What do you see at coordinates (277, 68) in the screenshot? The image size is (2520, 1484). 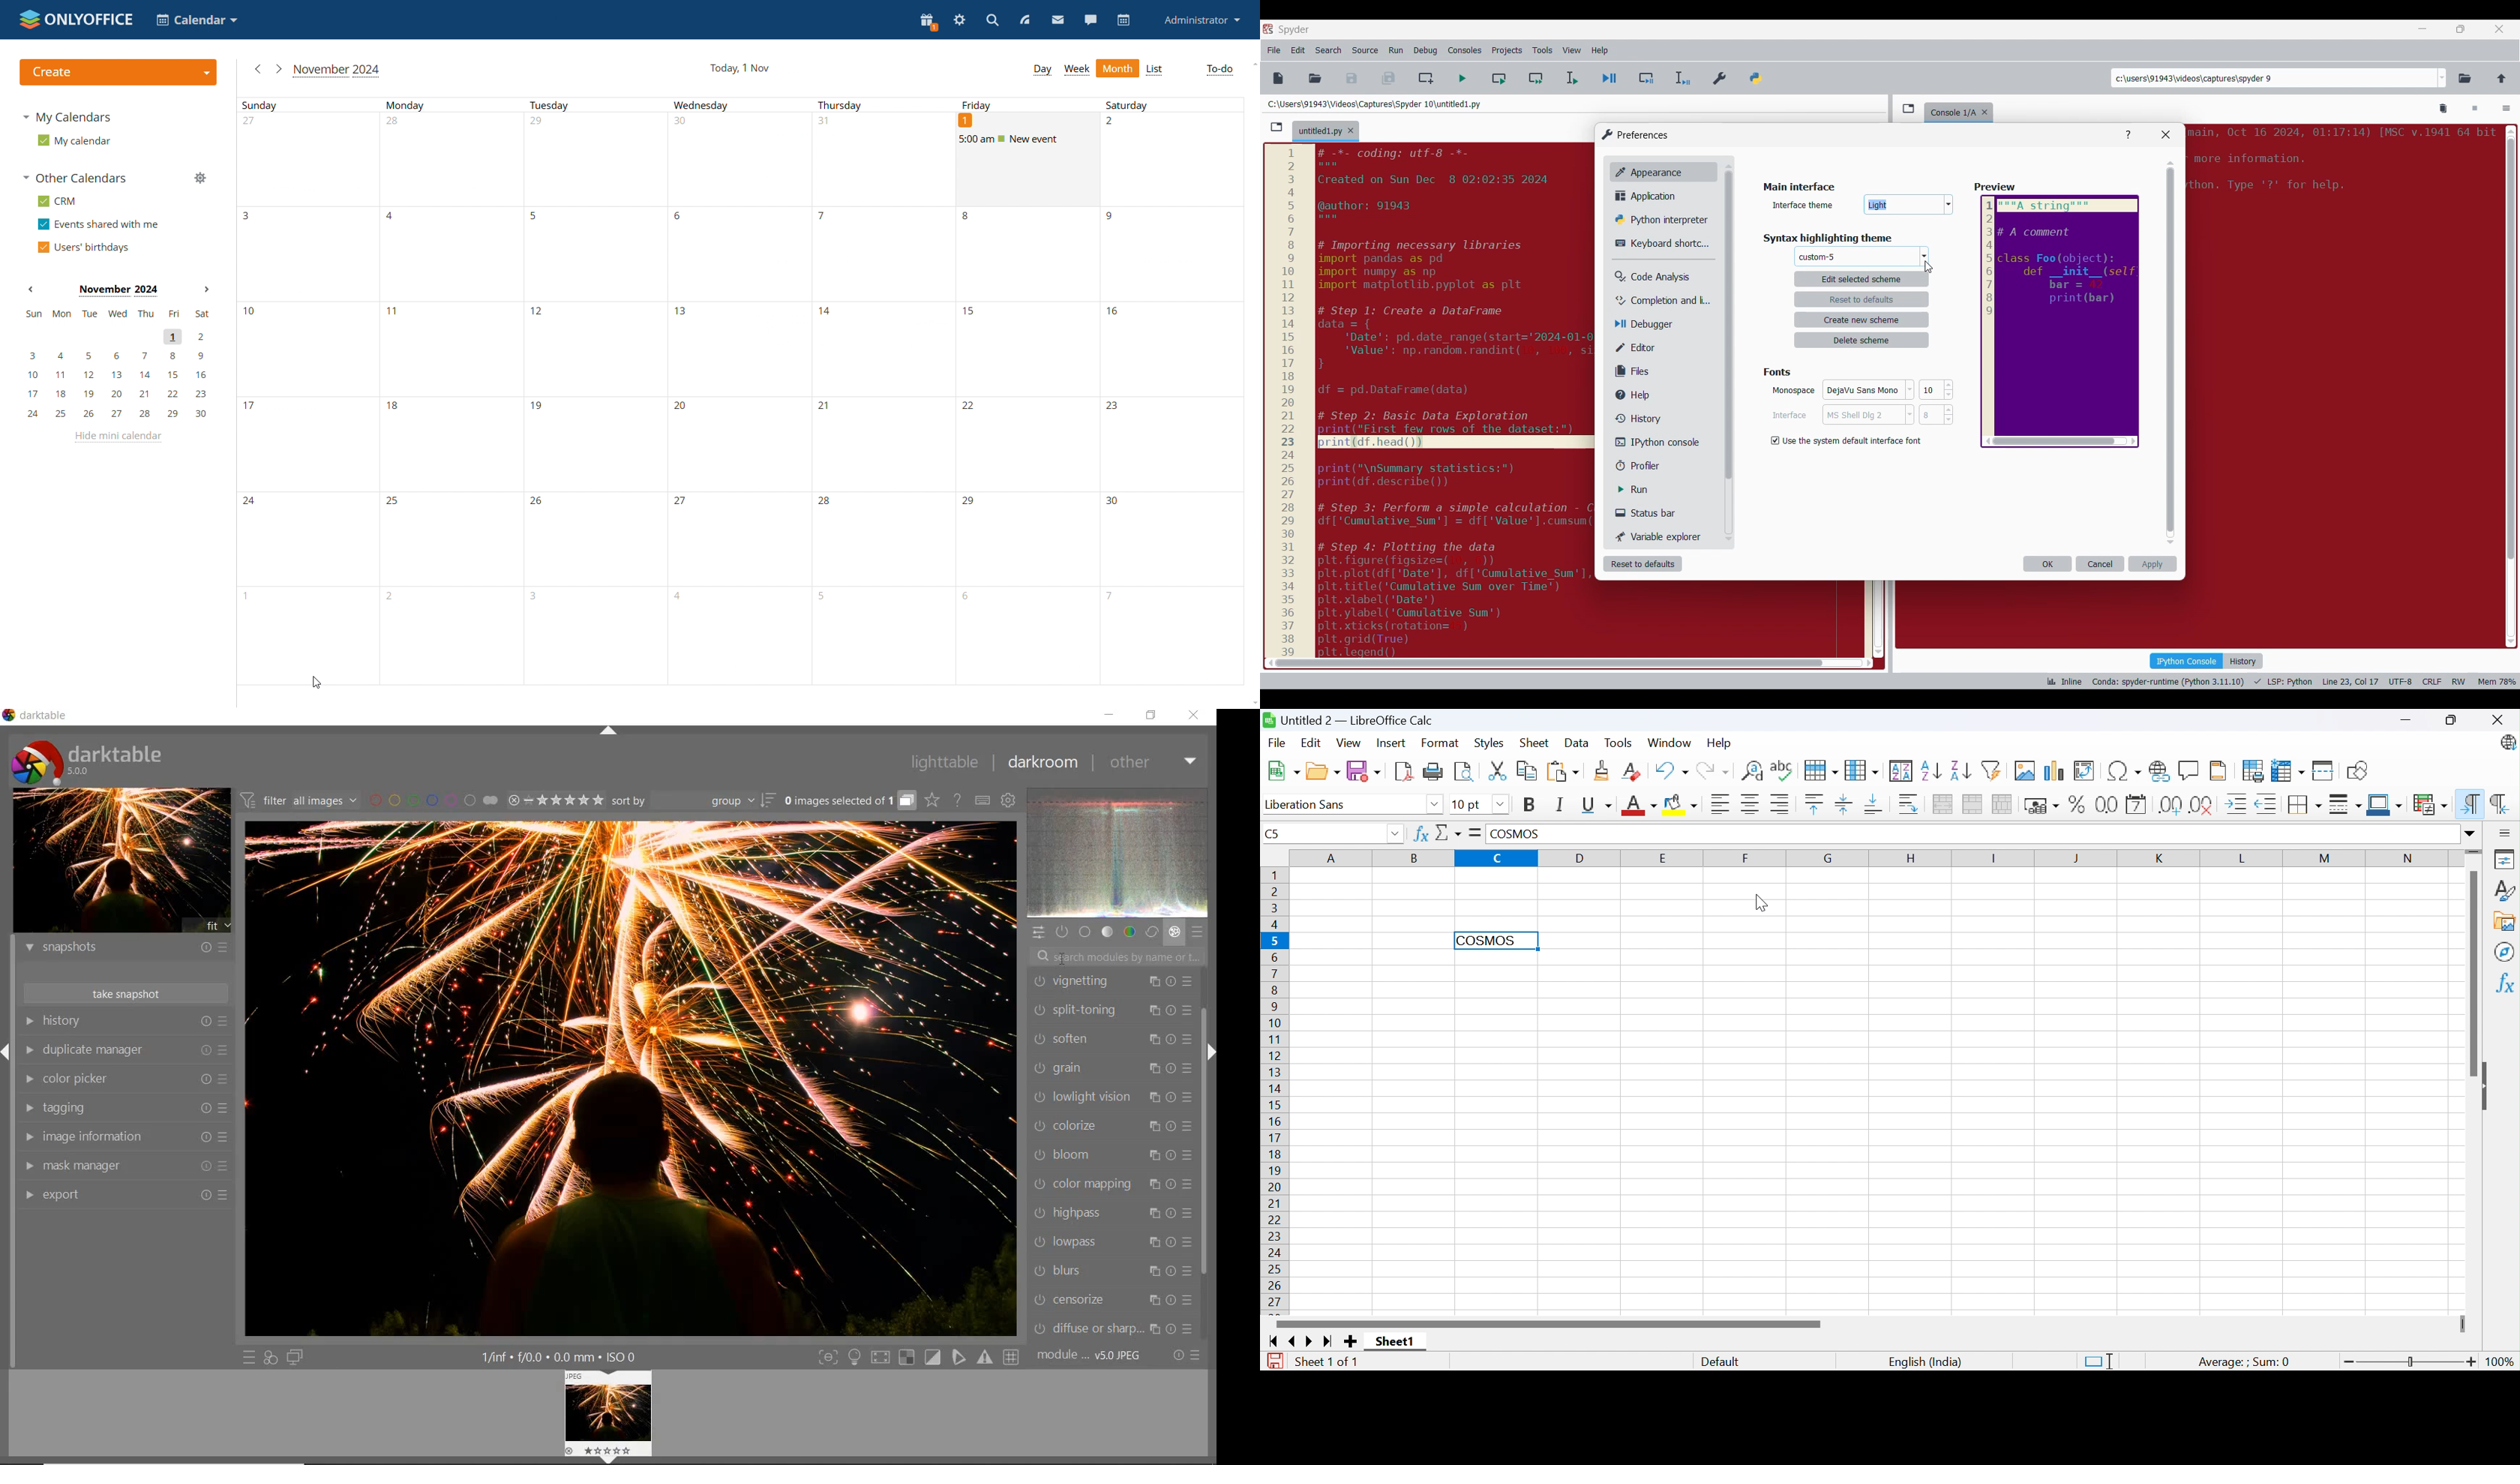 I see `go to next month` at bounding box center [277, 68].